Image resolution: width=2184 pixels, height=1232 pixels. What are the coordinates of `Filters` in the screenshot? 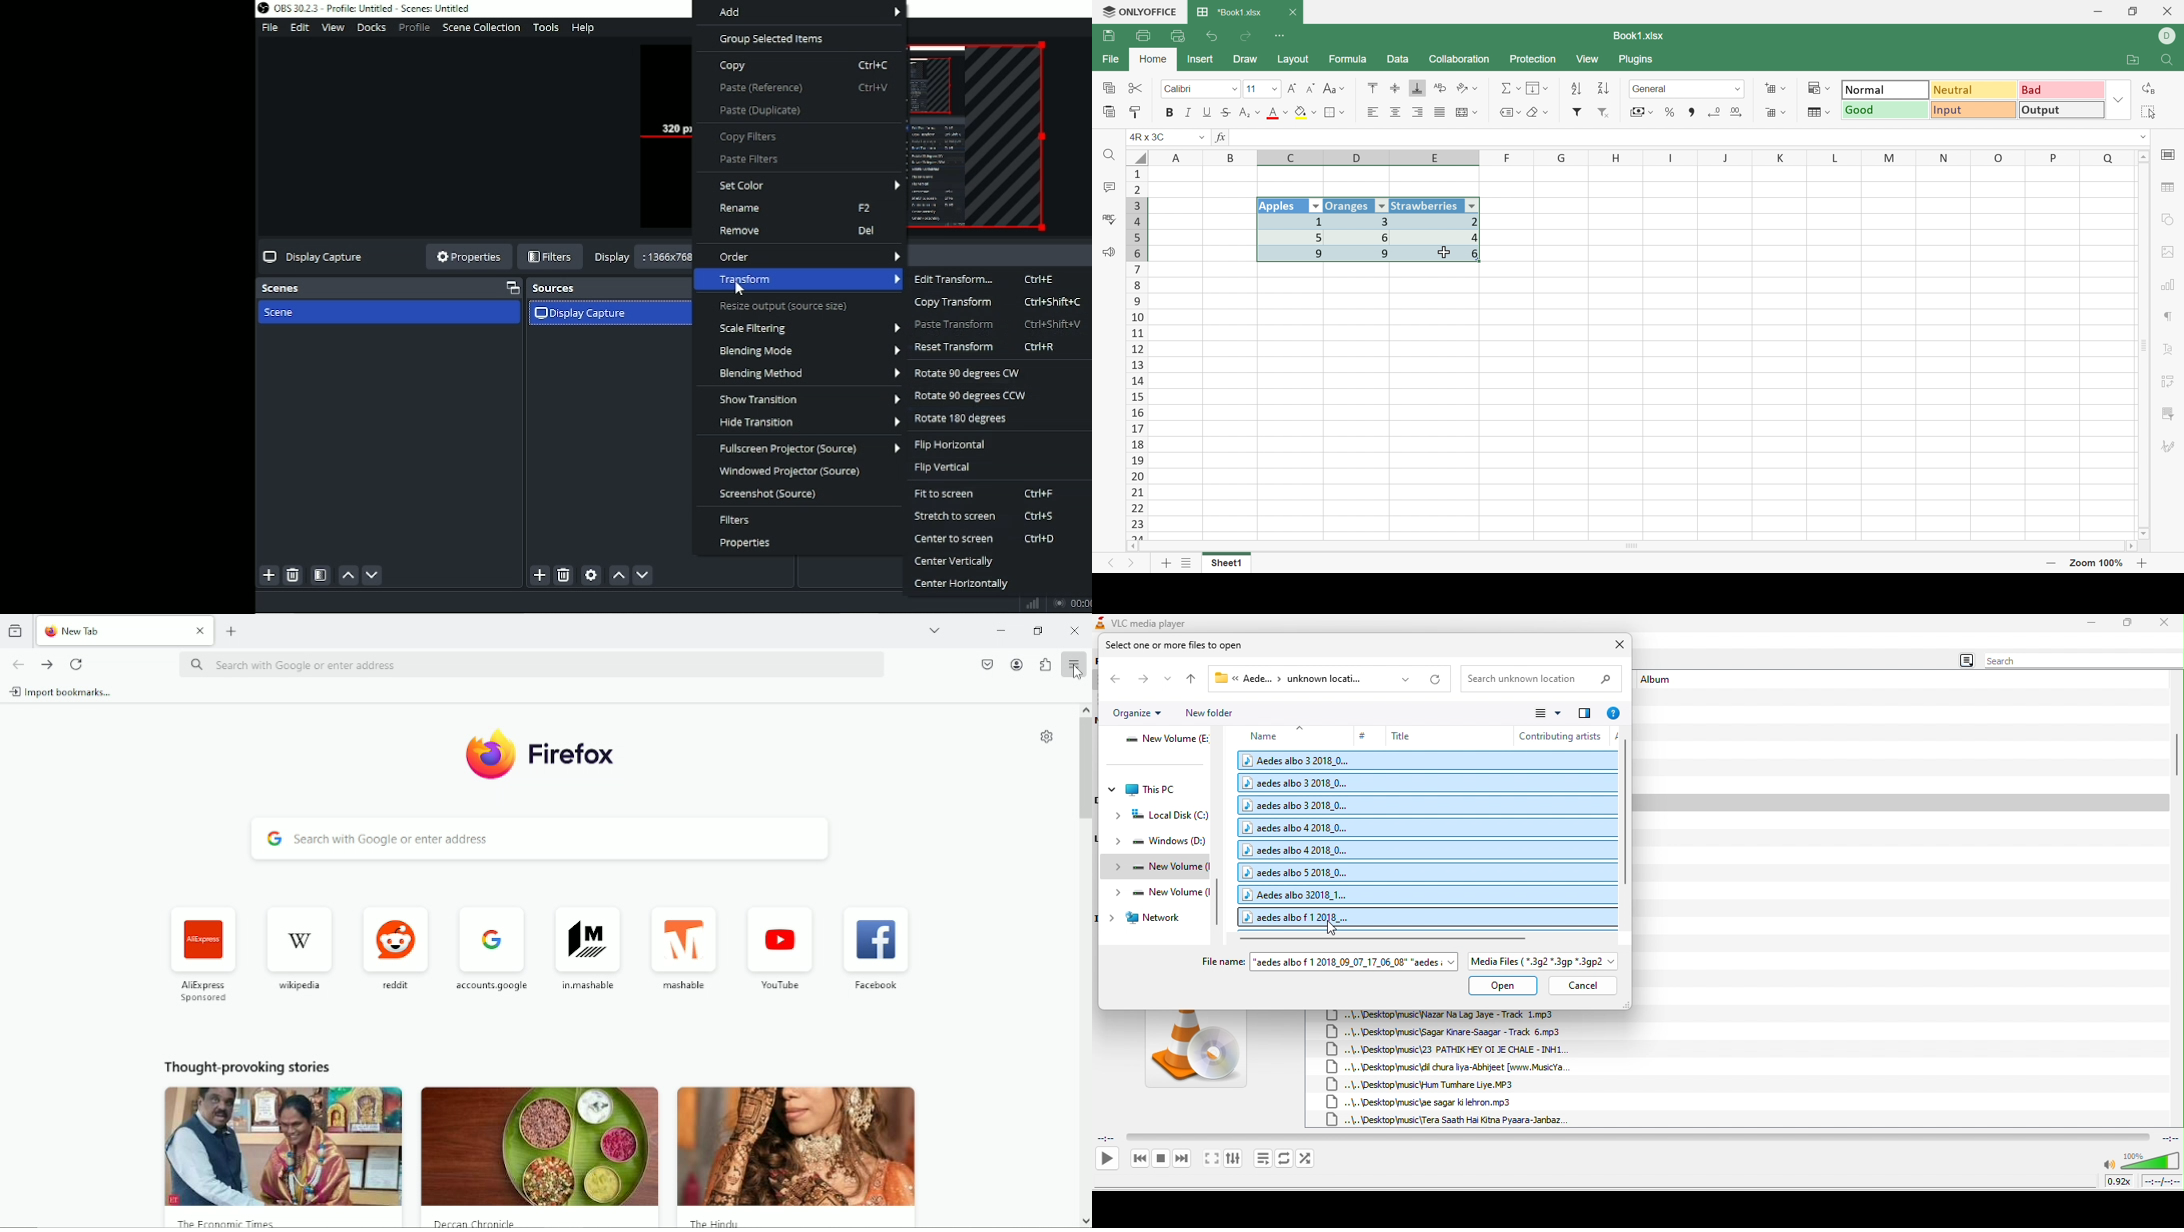 It's located at (741, 520).